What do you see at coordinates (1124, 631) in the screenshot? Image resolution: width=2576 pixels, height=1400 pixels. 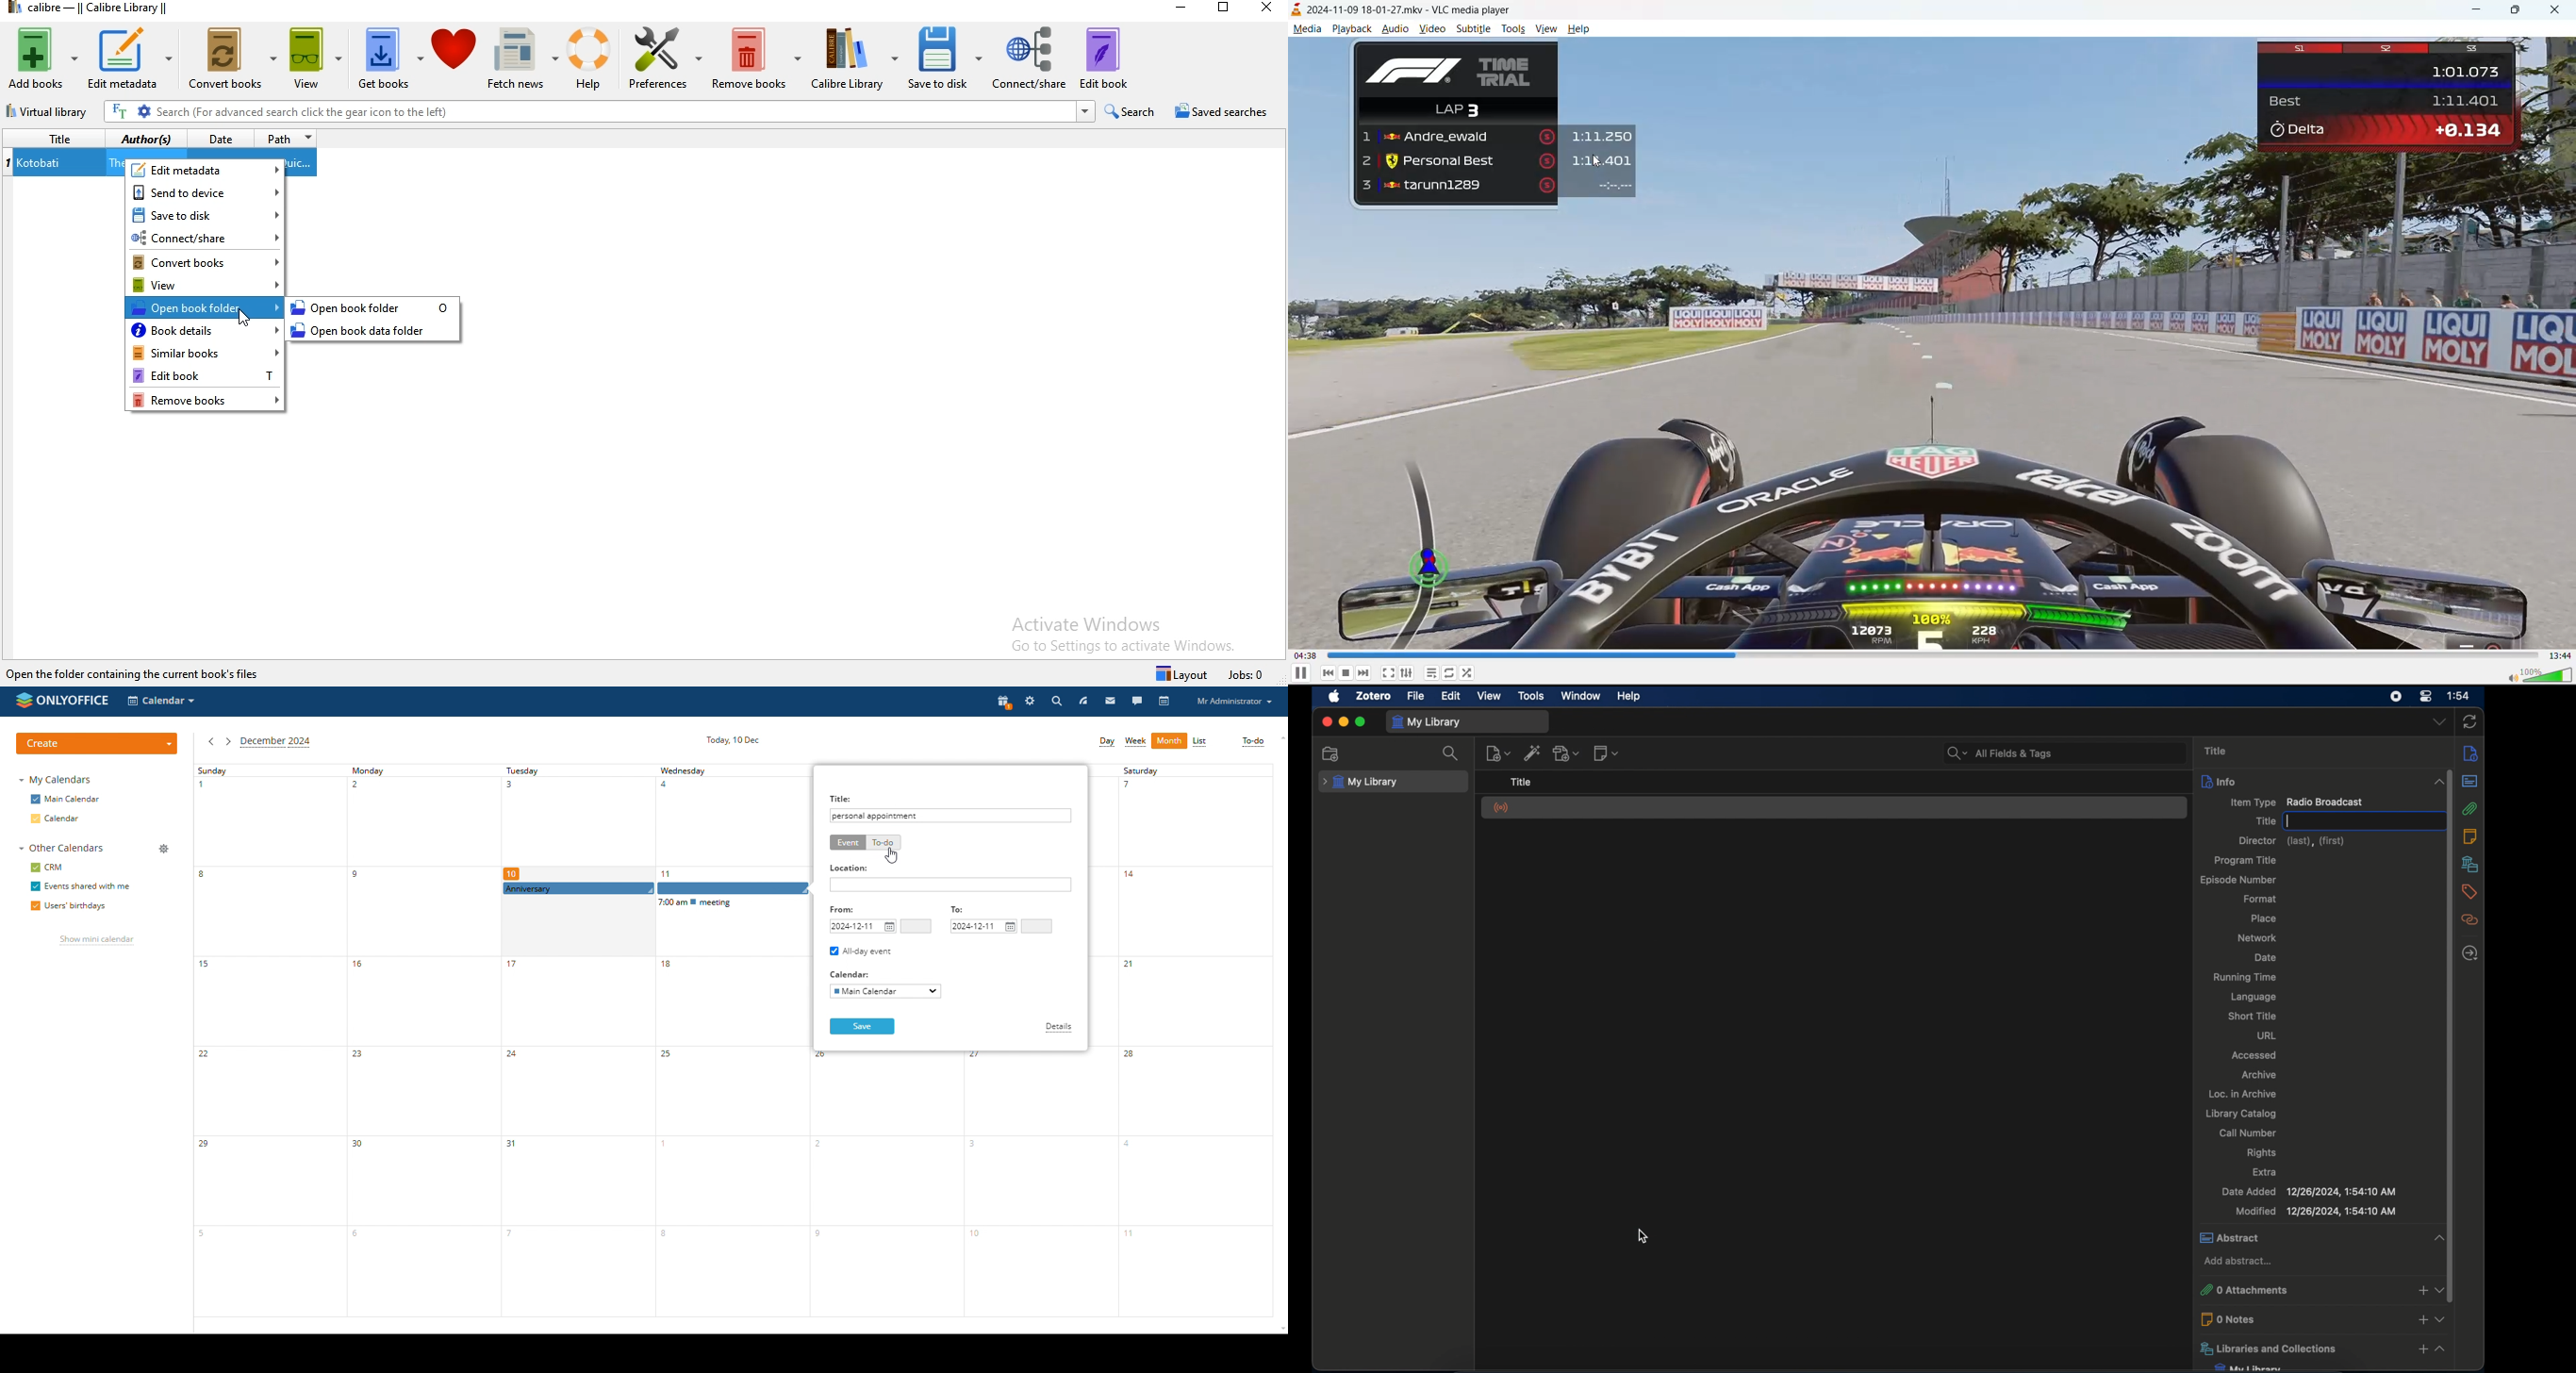 I see `Activate Windows
Go to Settings to activate Windows.` at bounding box center [1124, 631].